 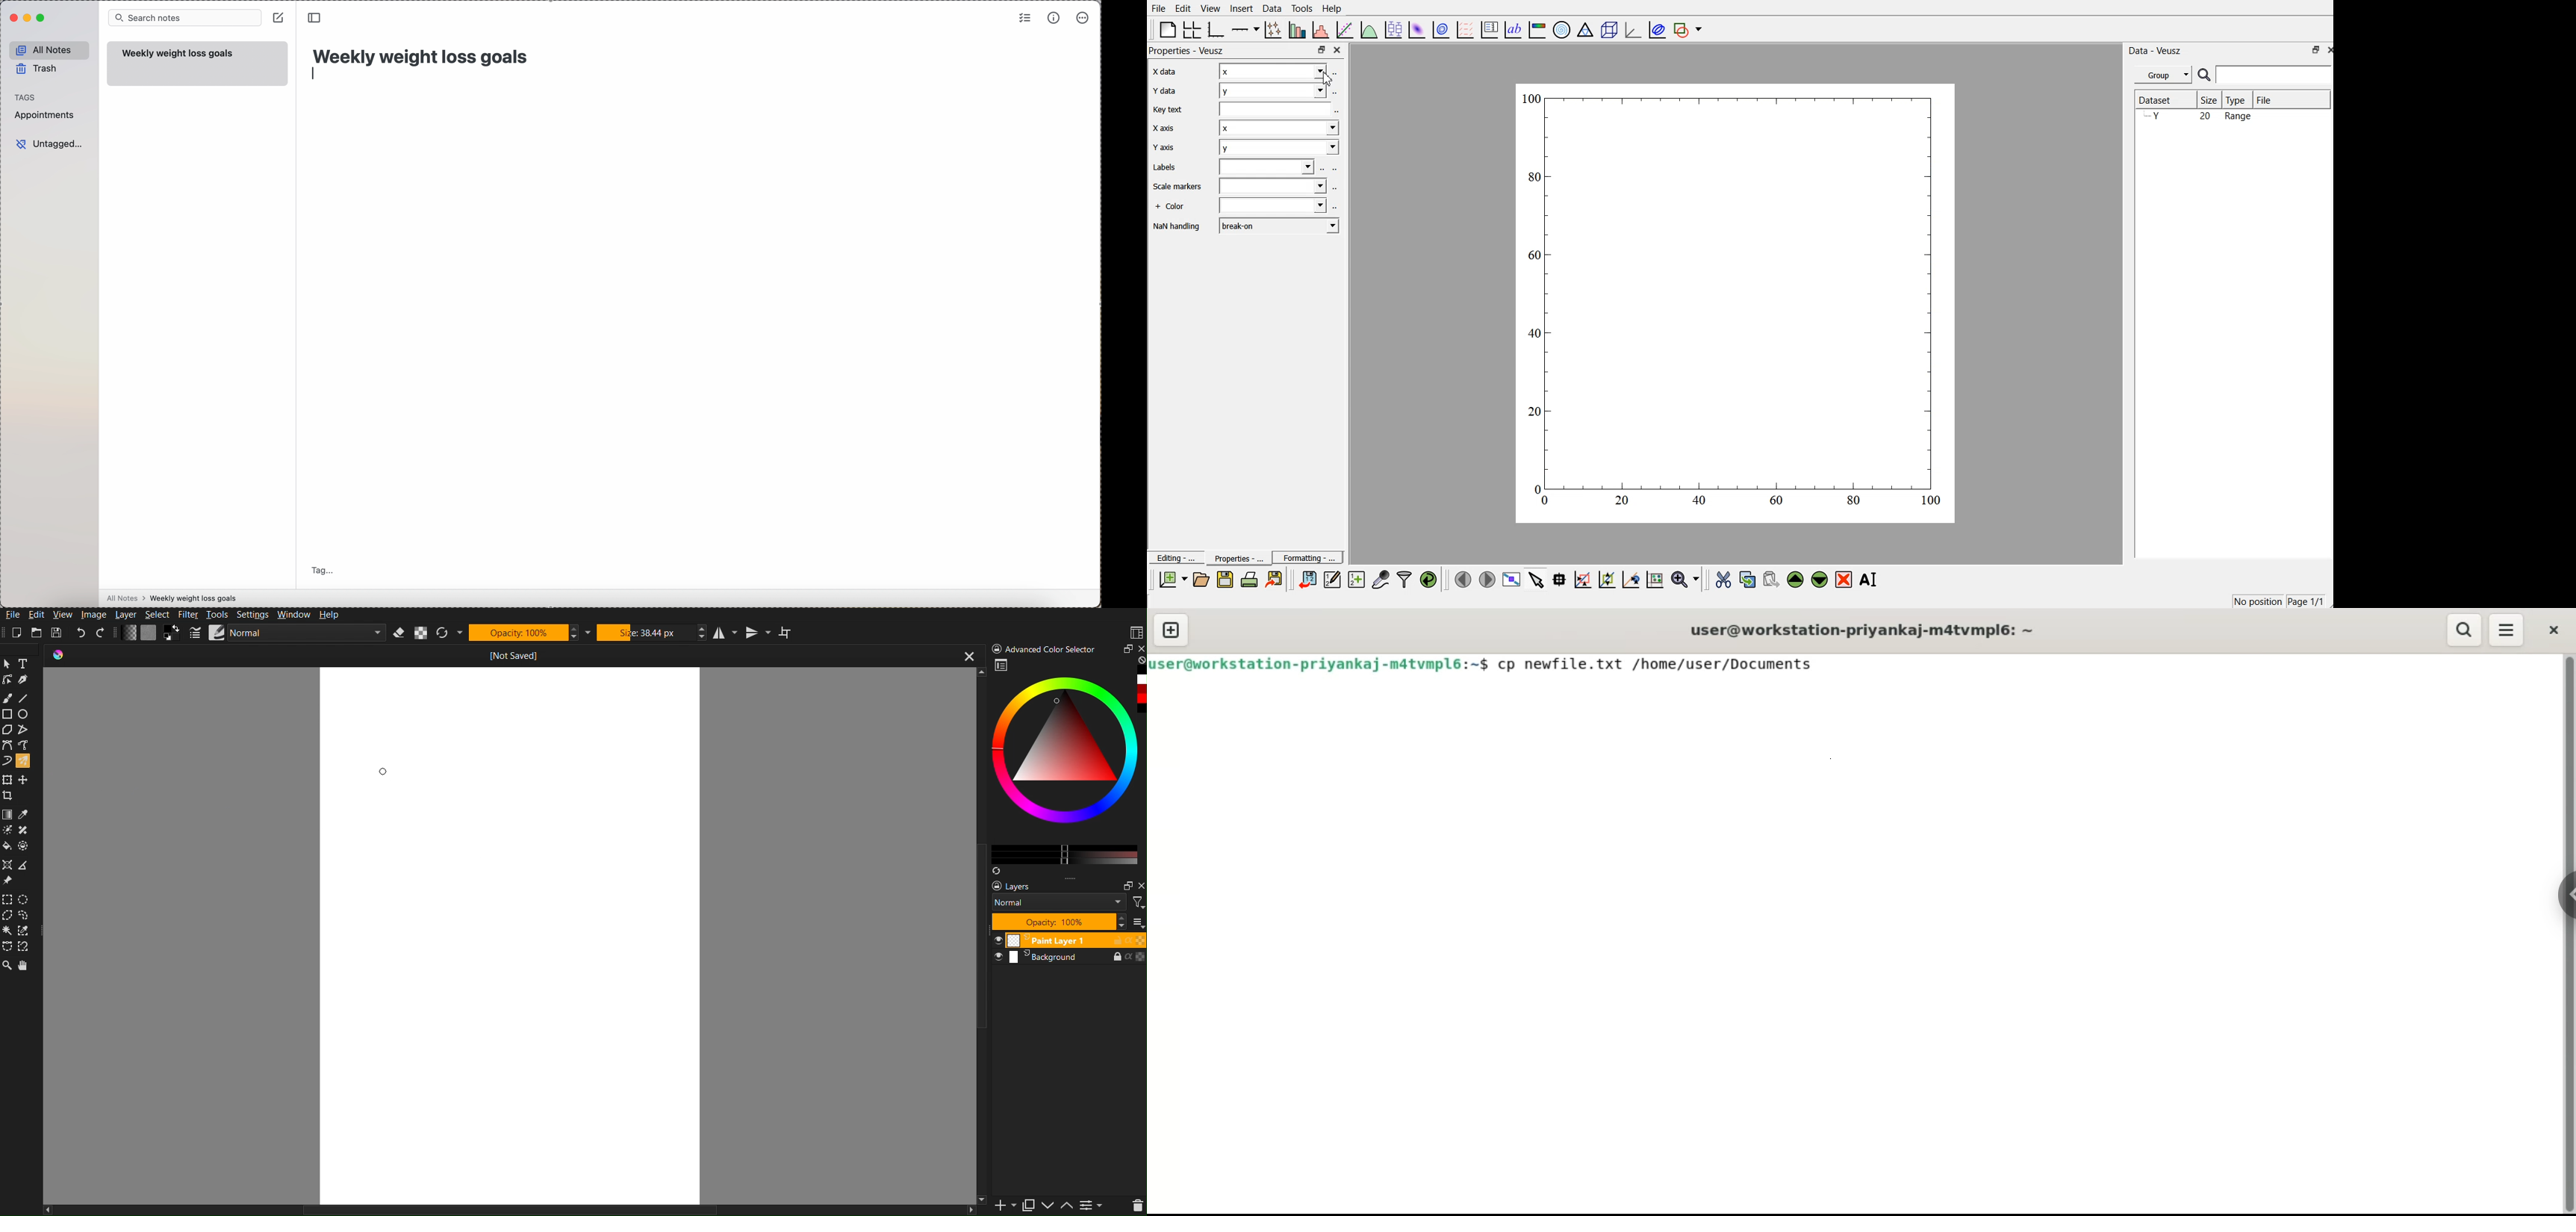 What do you see at coordinates (787, 633) in the screenshot?
I see `Wrap Around Mode` at bounding box center [787, 633].